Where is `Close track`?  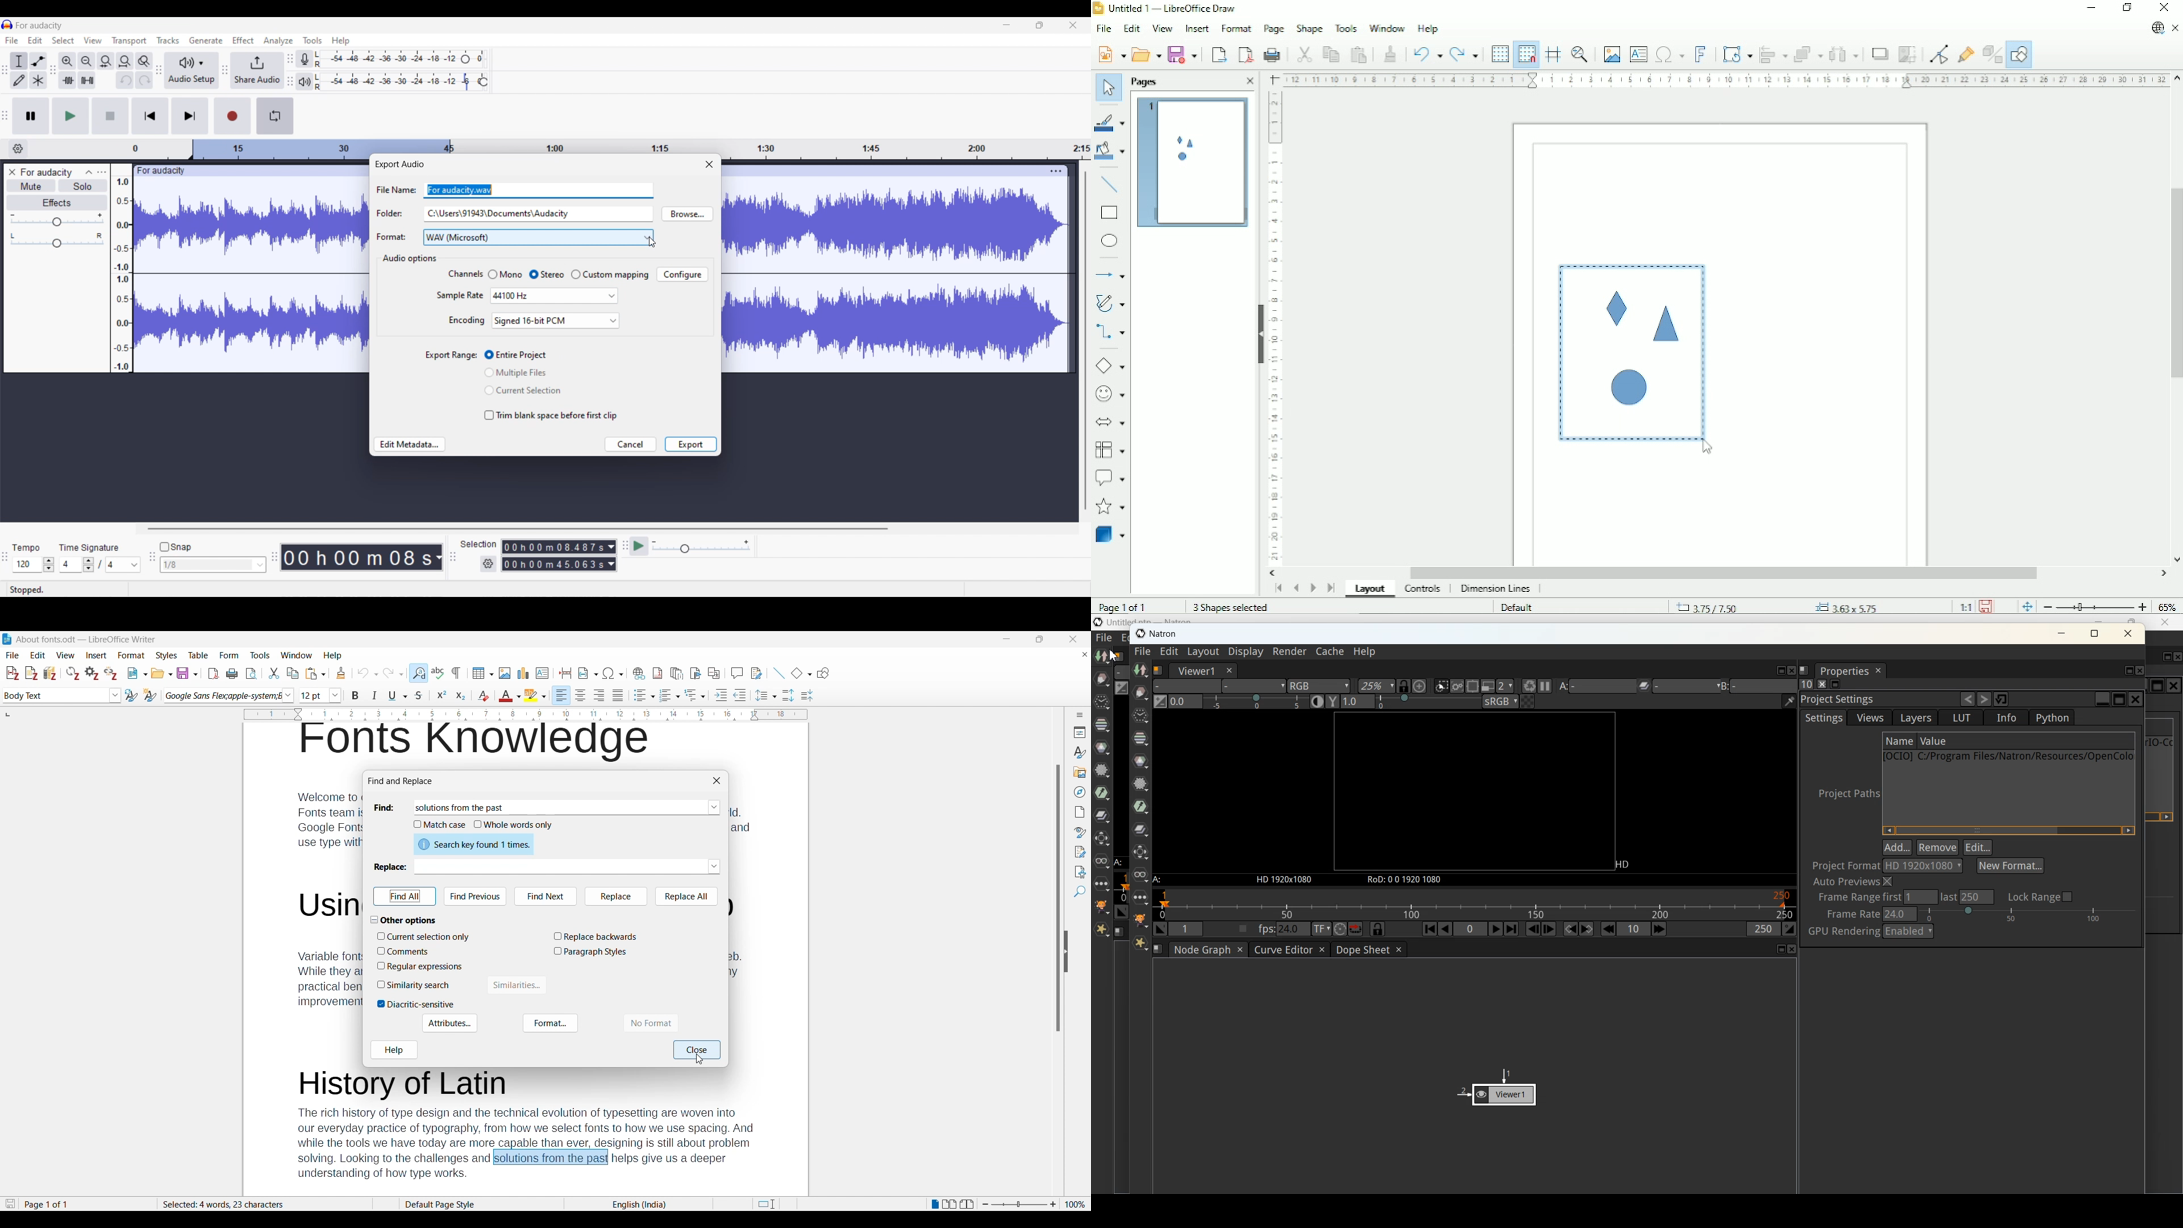 Close track is located at coordinates (13, 172).